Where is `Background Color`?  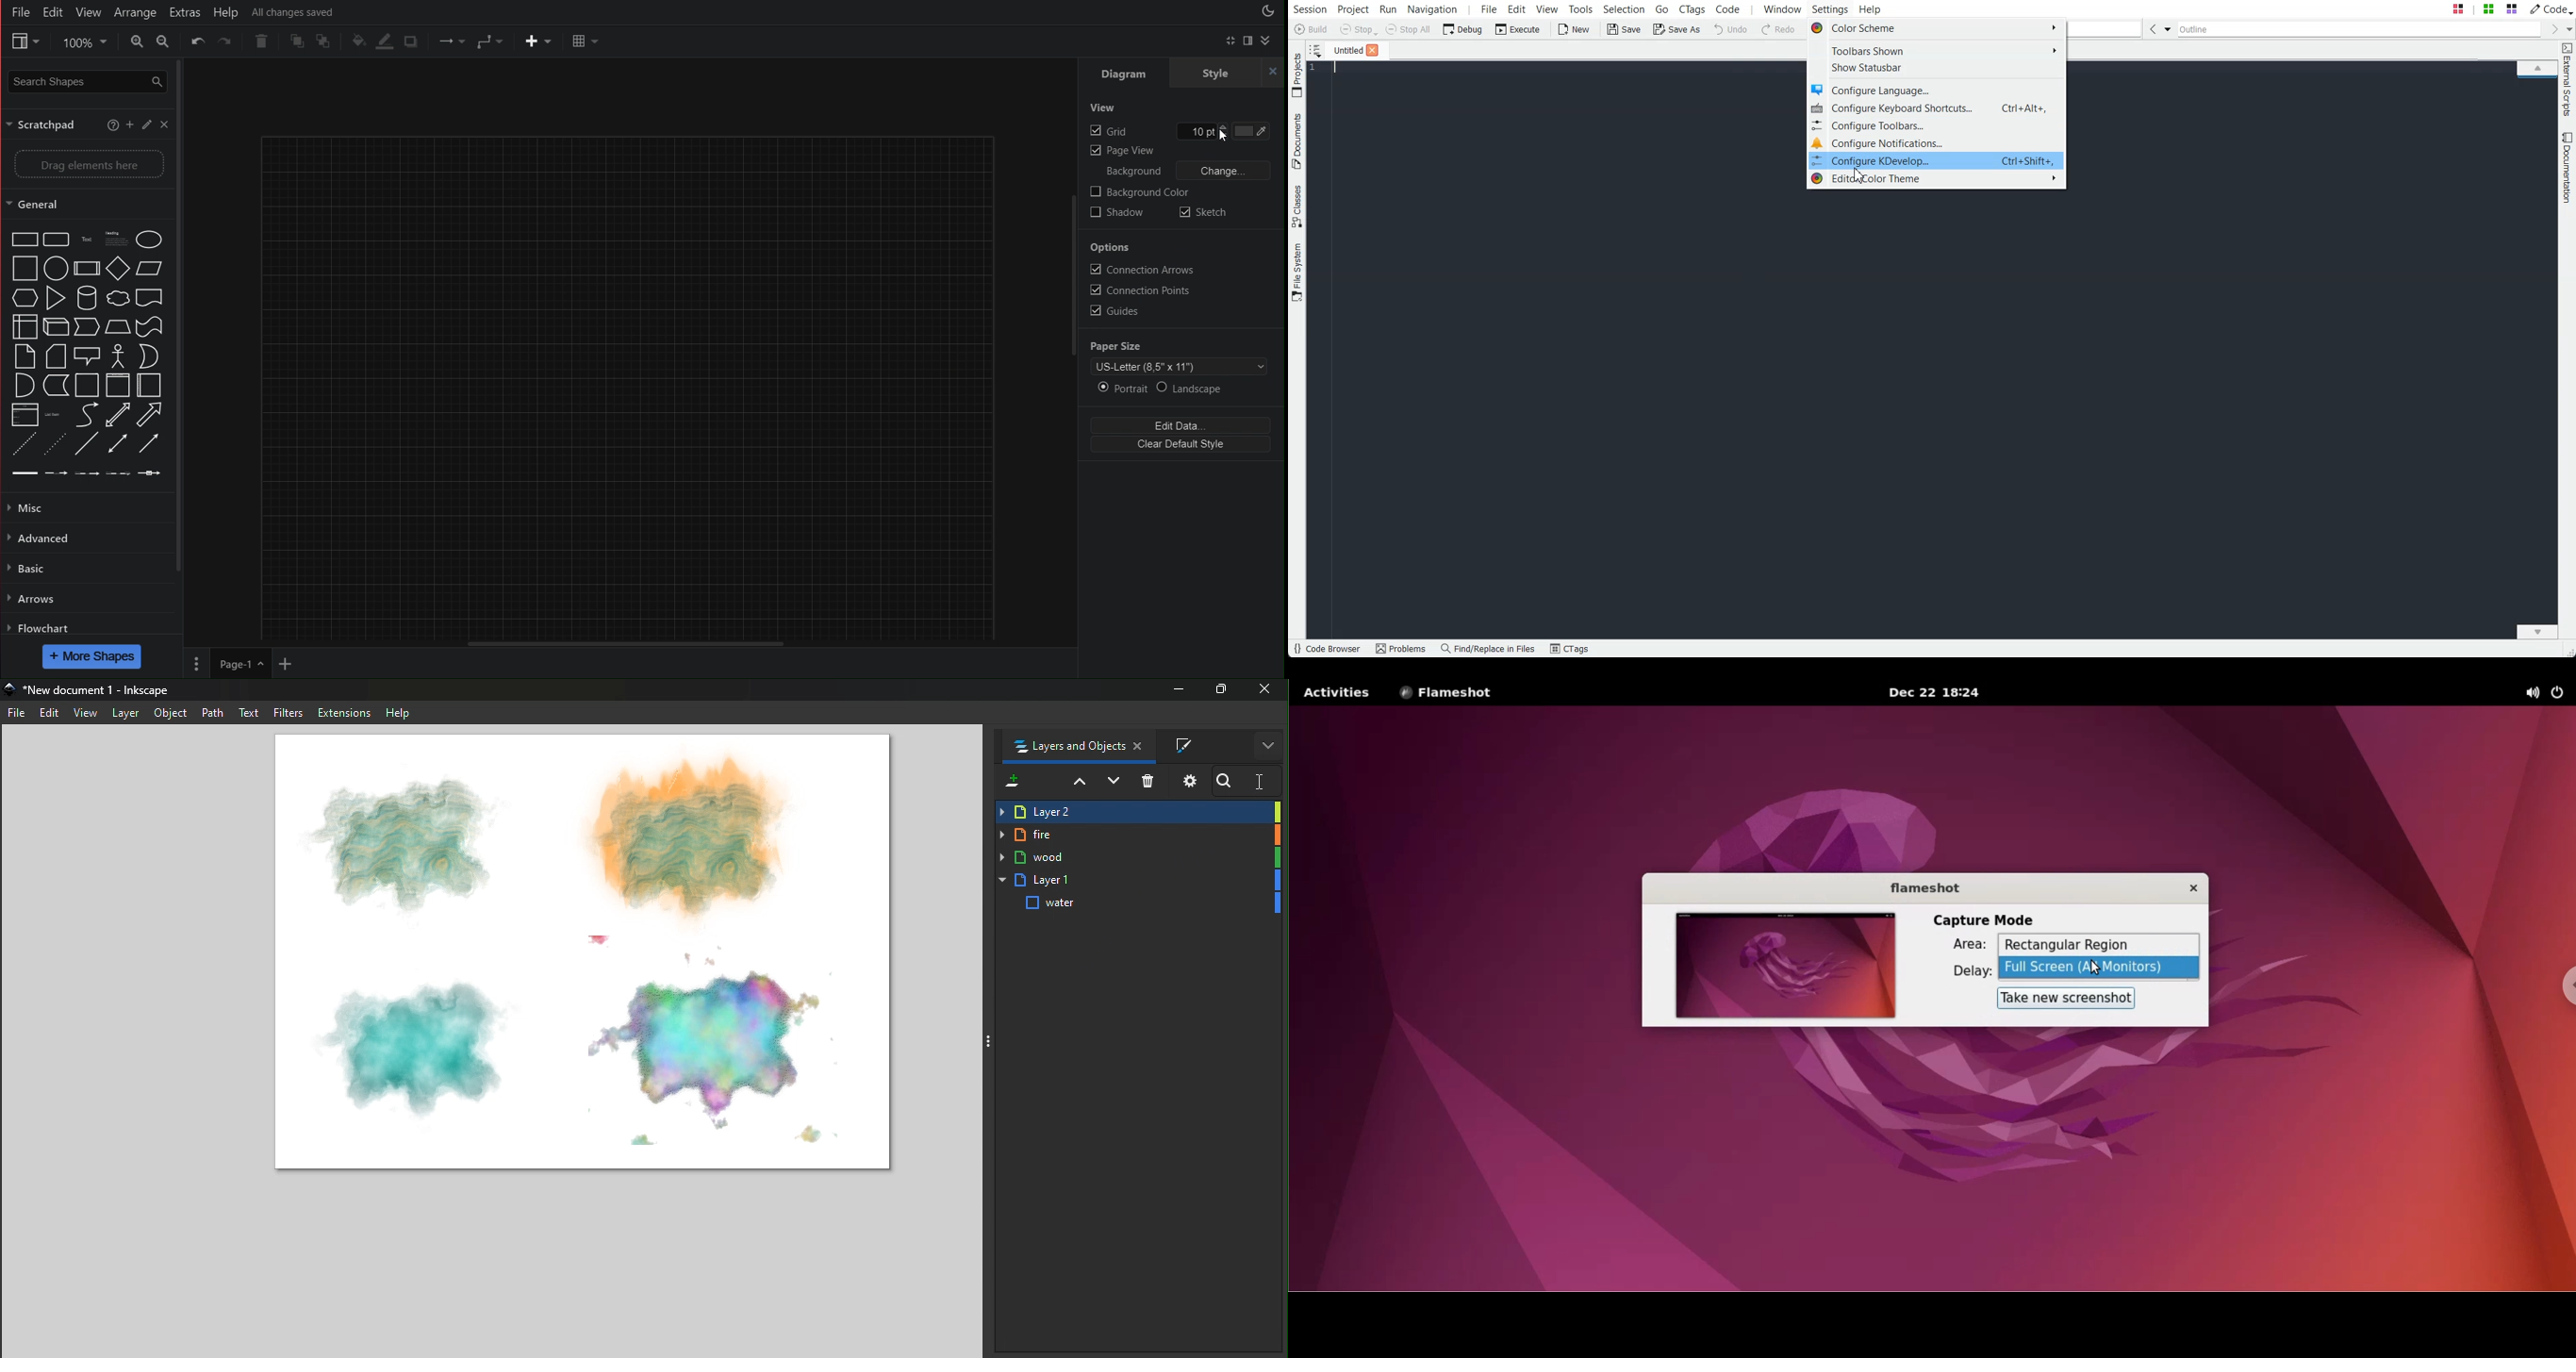 Background Color is located at coordinates (1139, 193).